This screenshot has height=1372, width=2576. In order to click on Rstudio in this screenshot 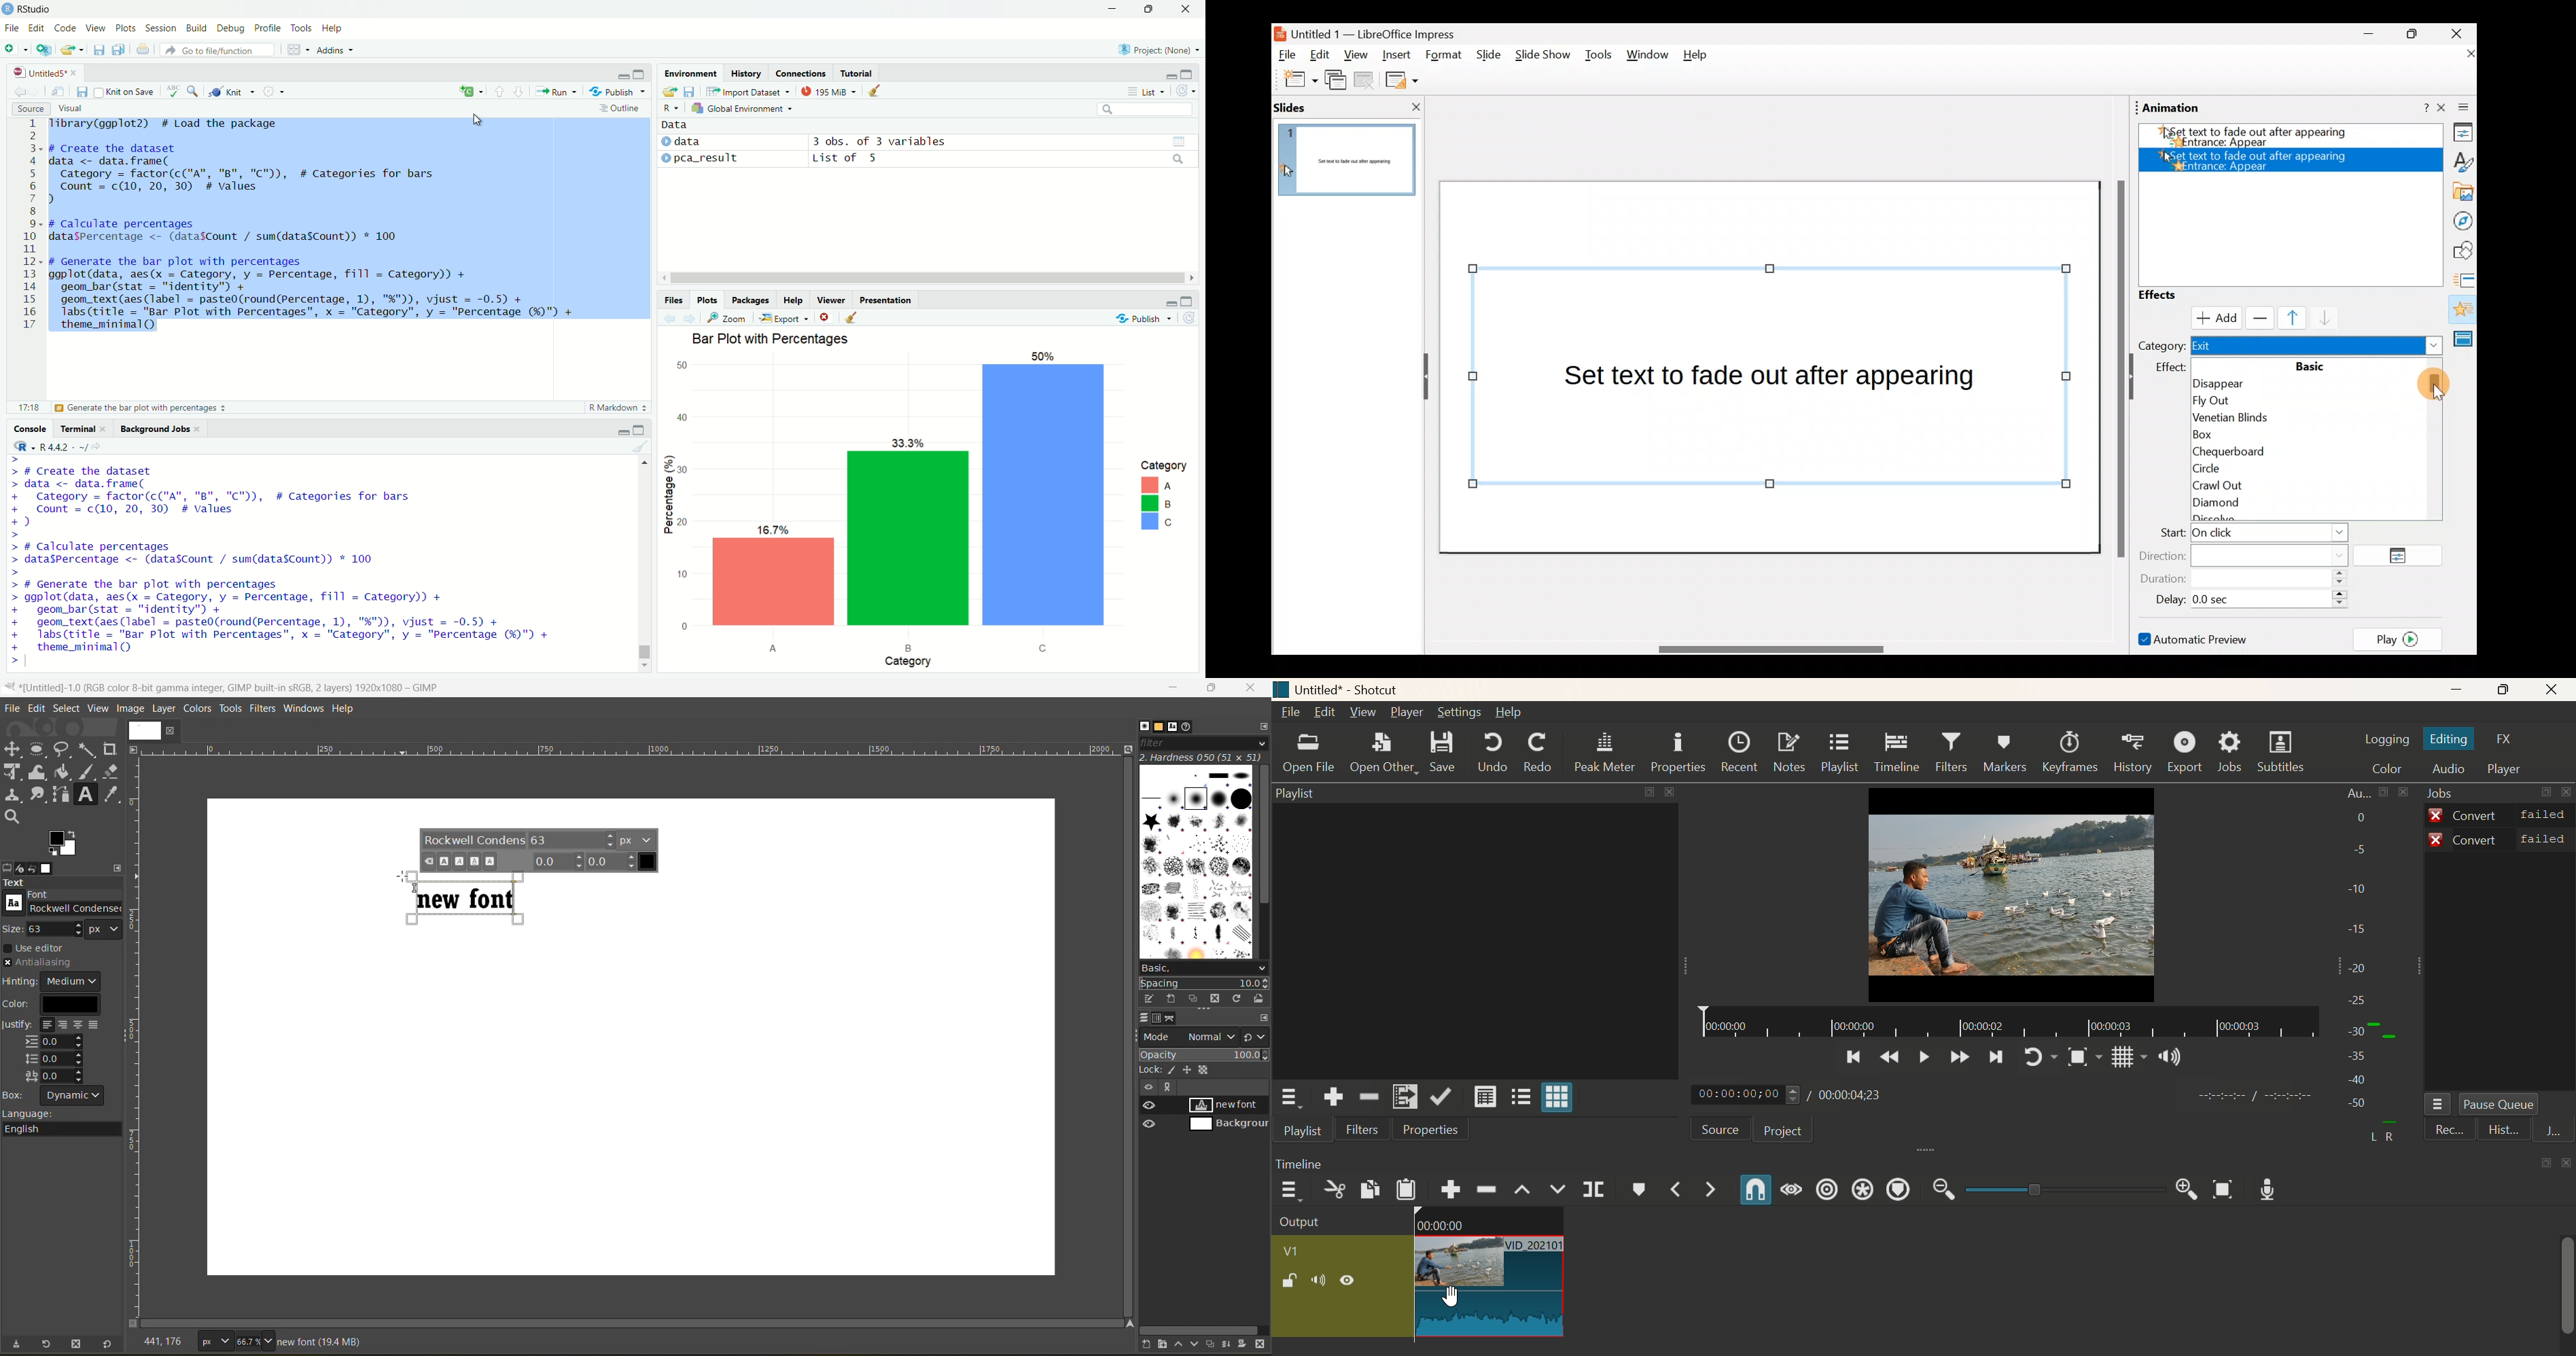, I will do `click(35, 9)`.